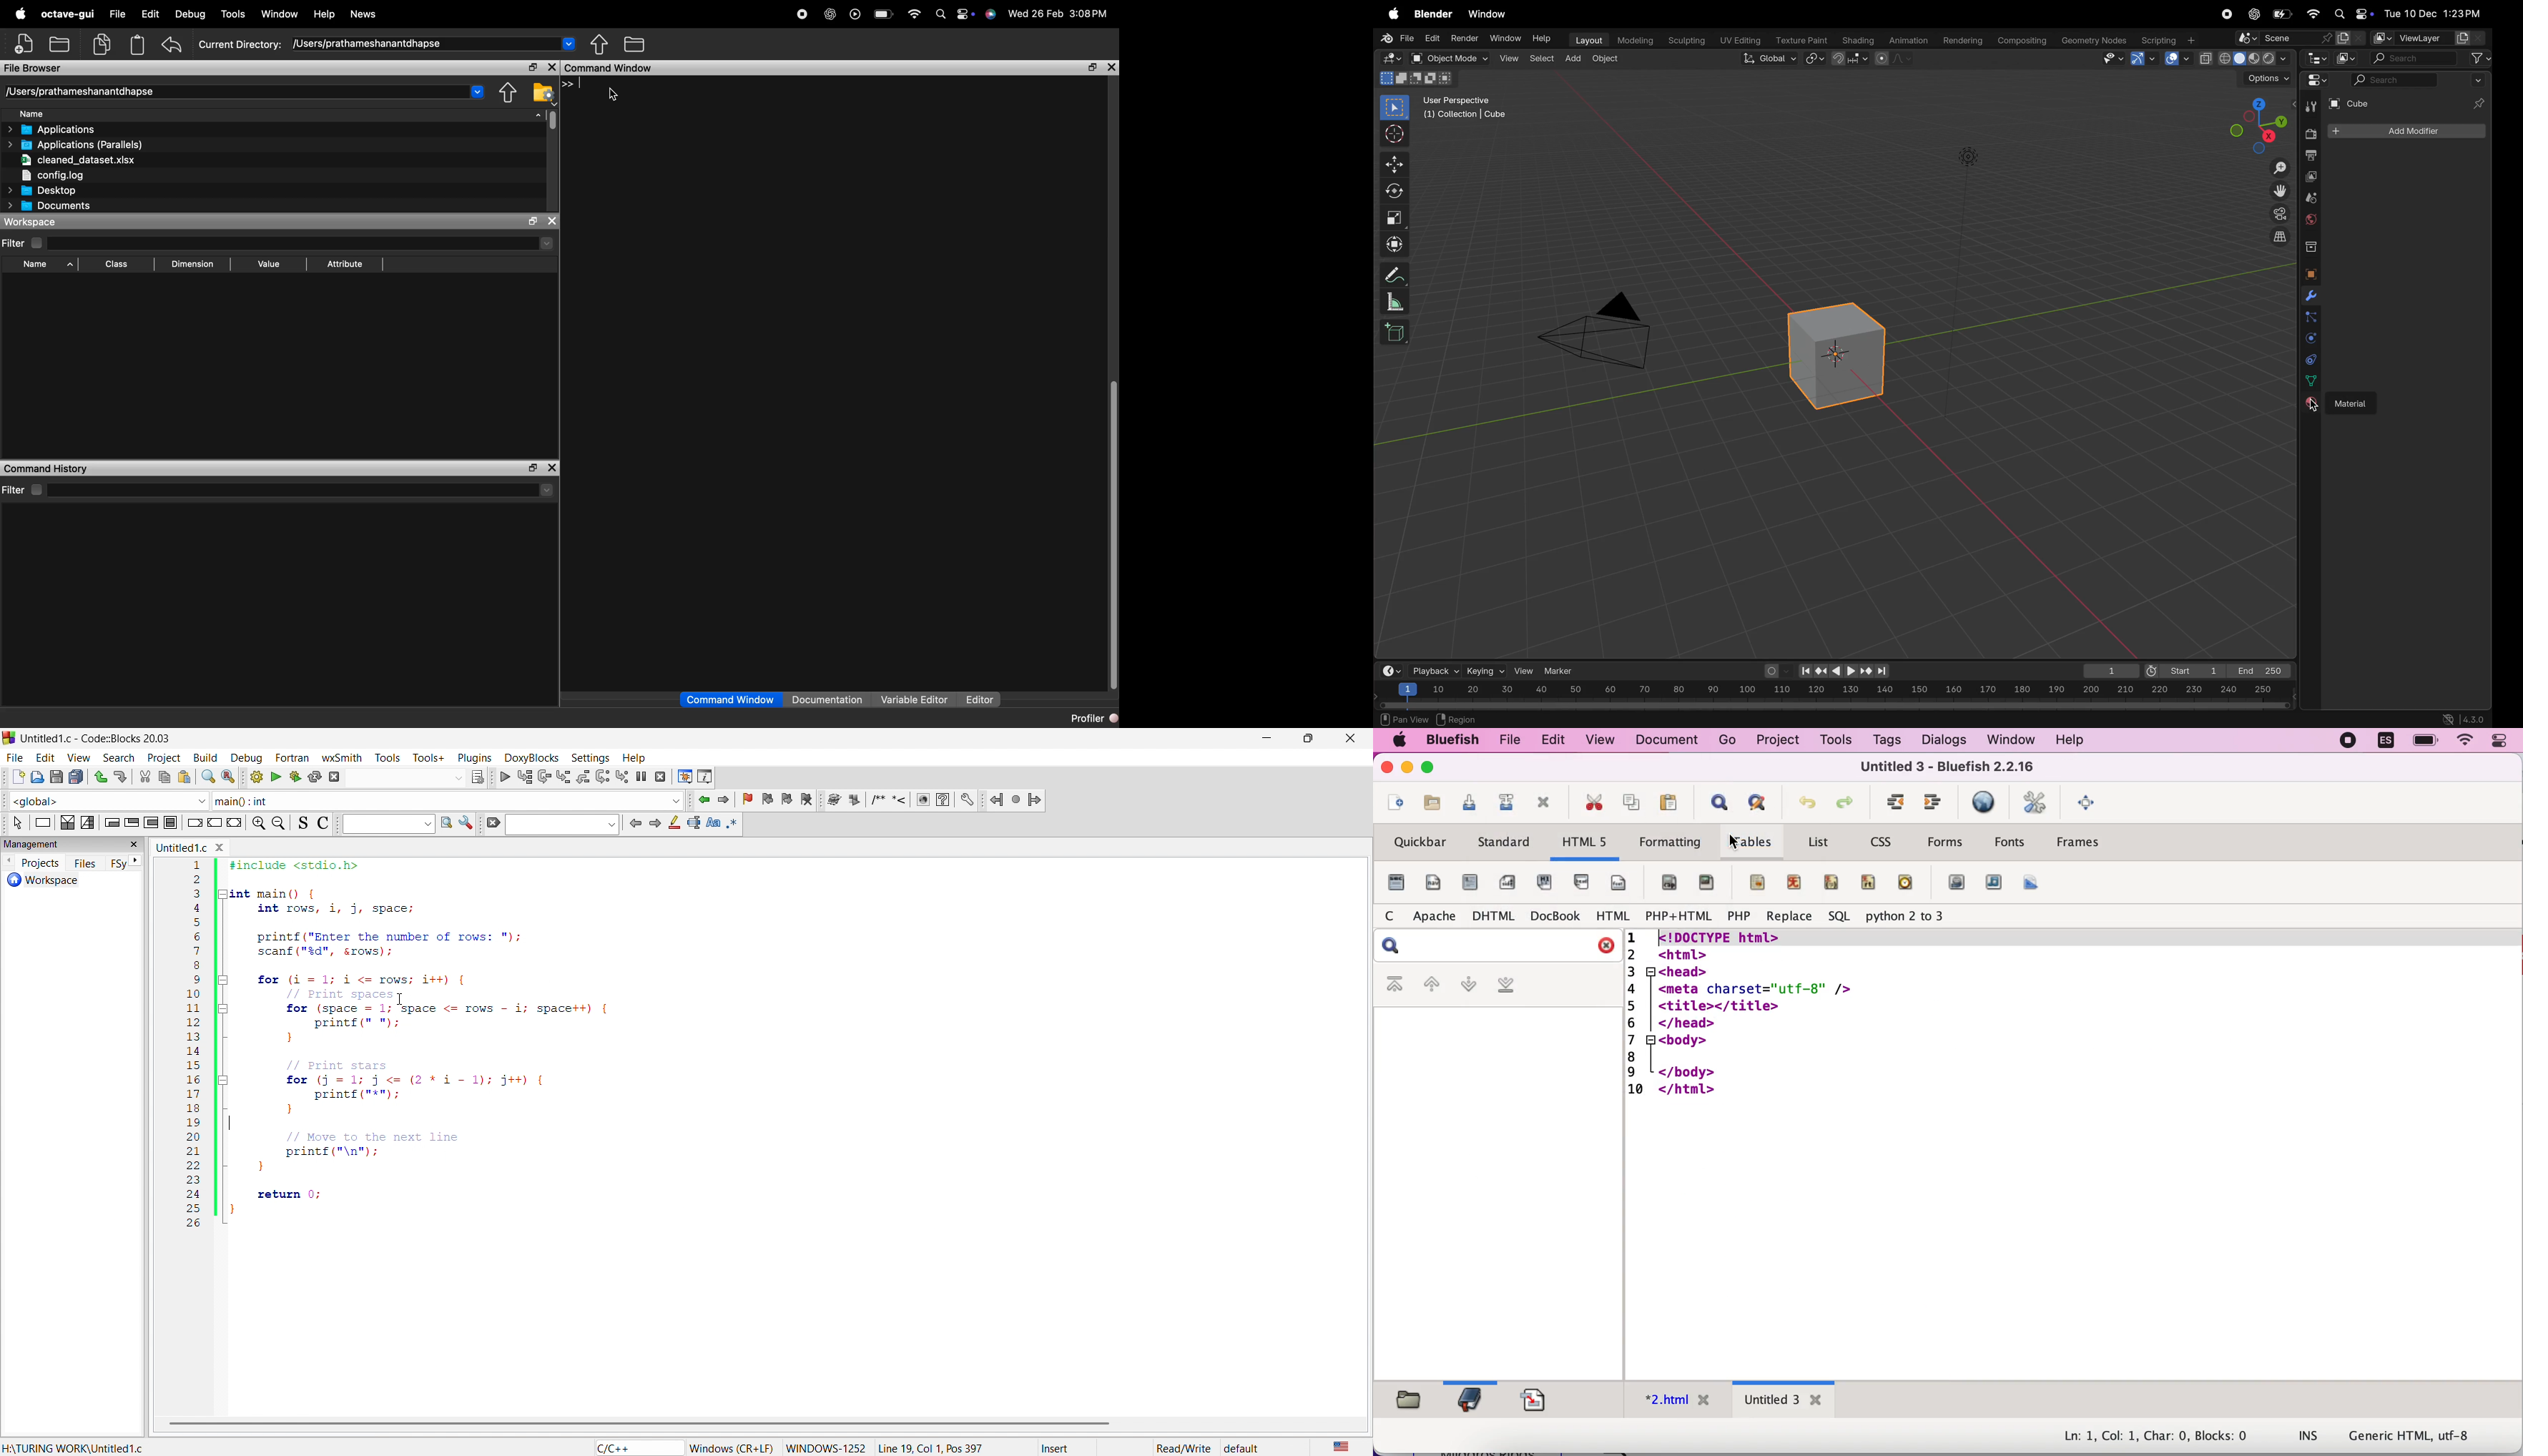  Describe the element at coordinates (532, 468) in the screenshot. I see `close` at that location.